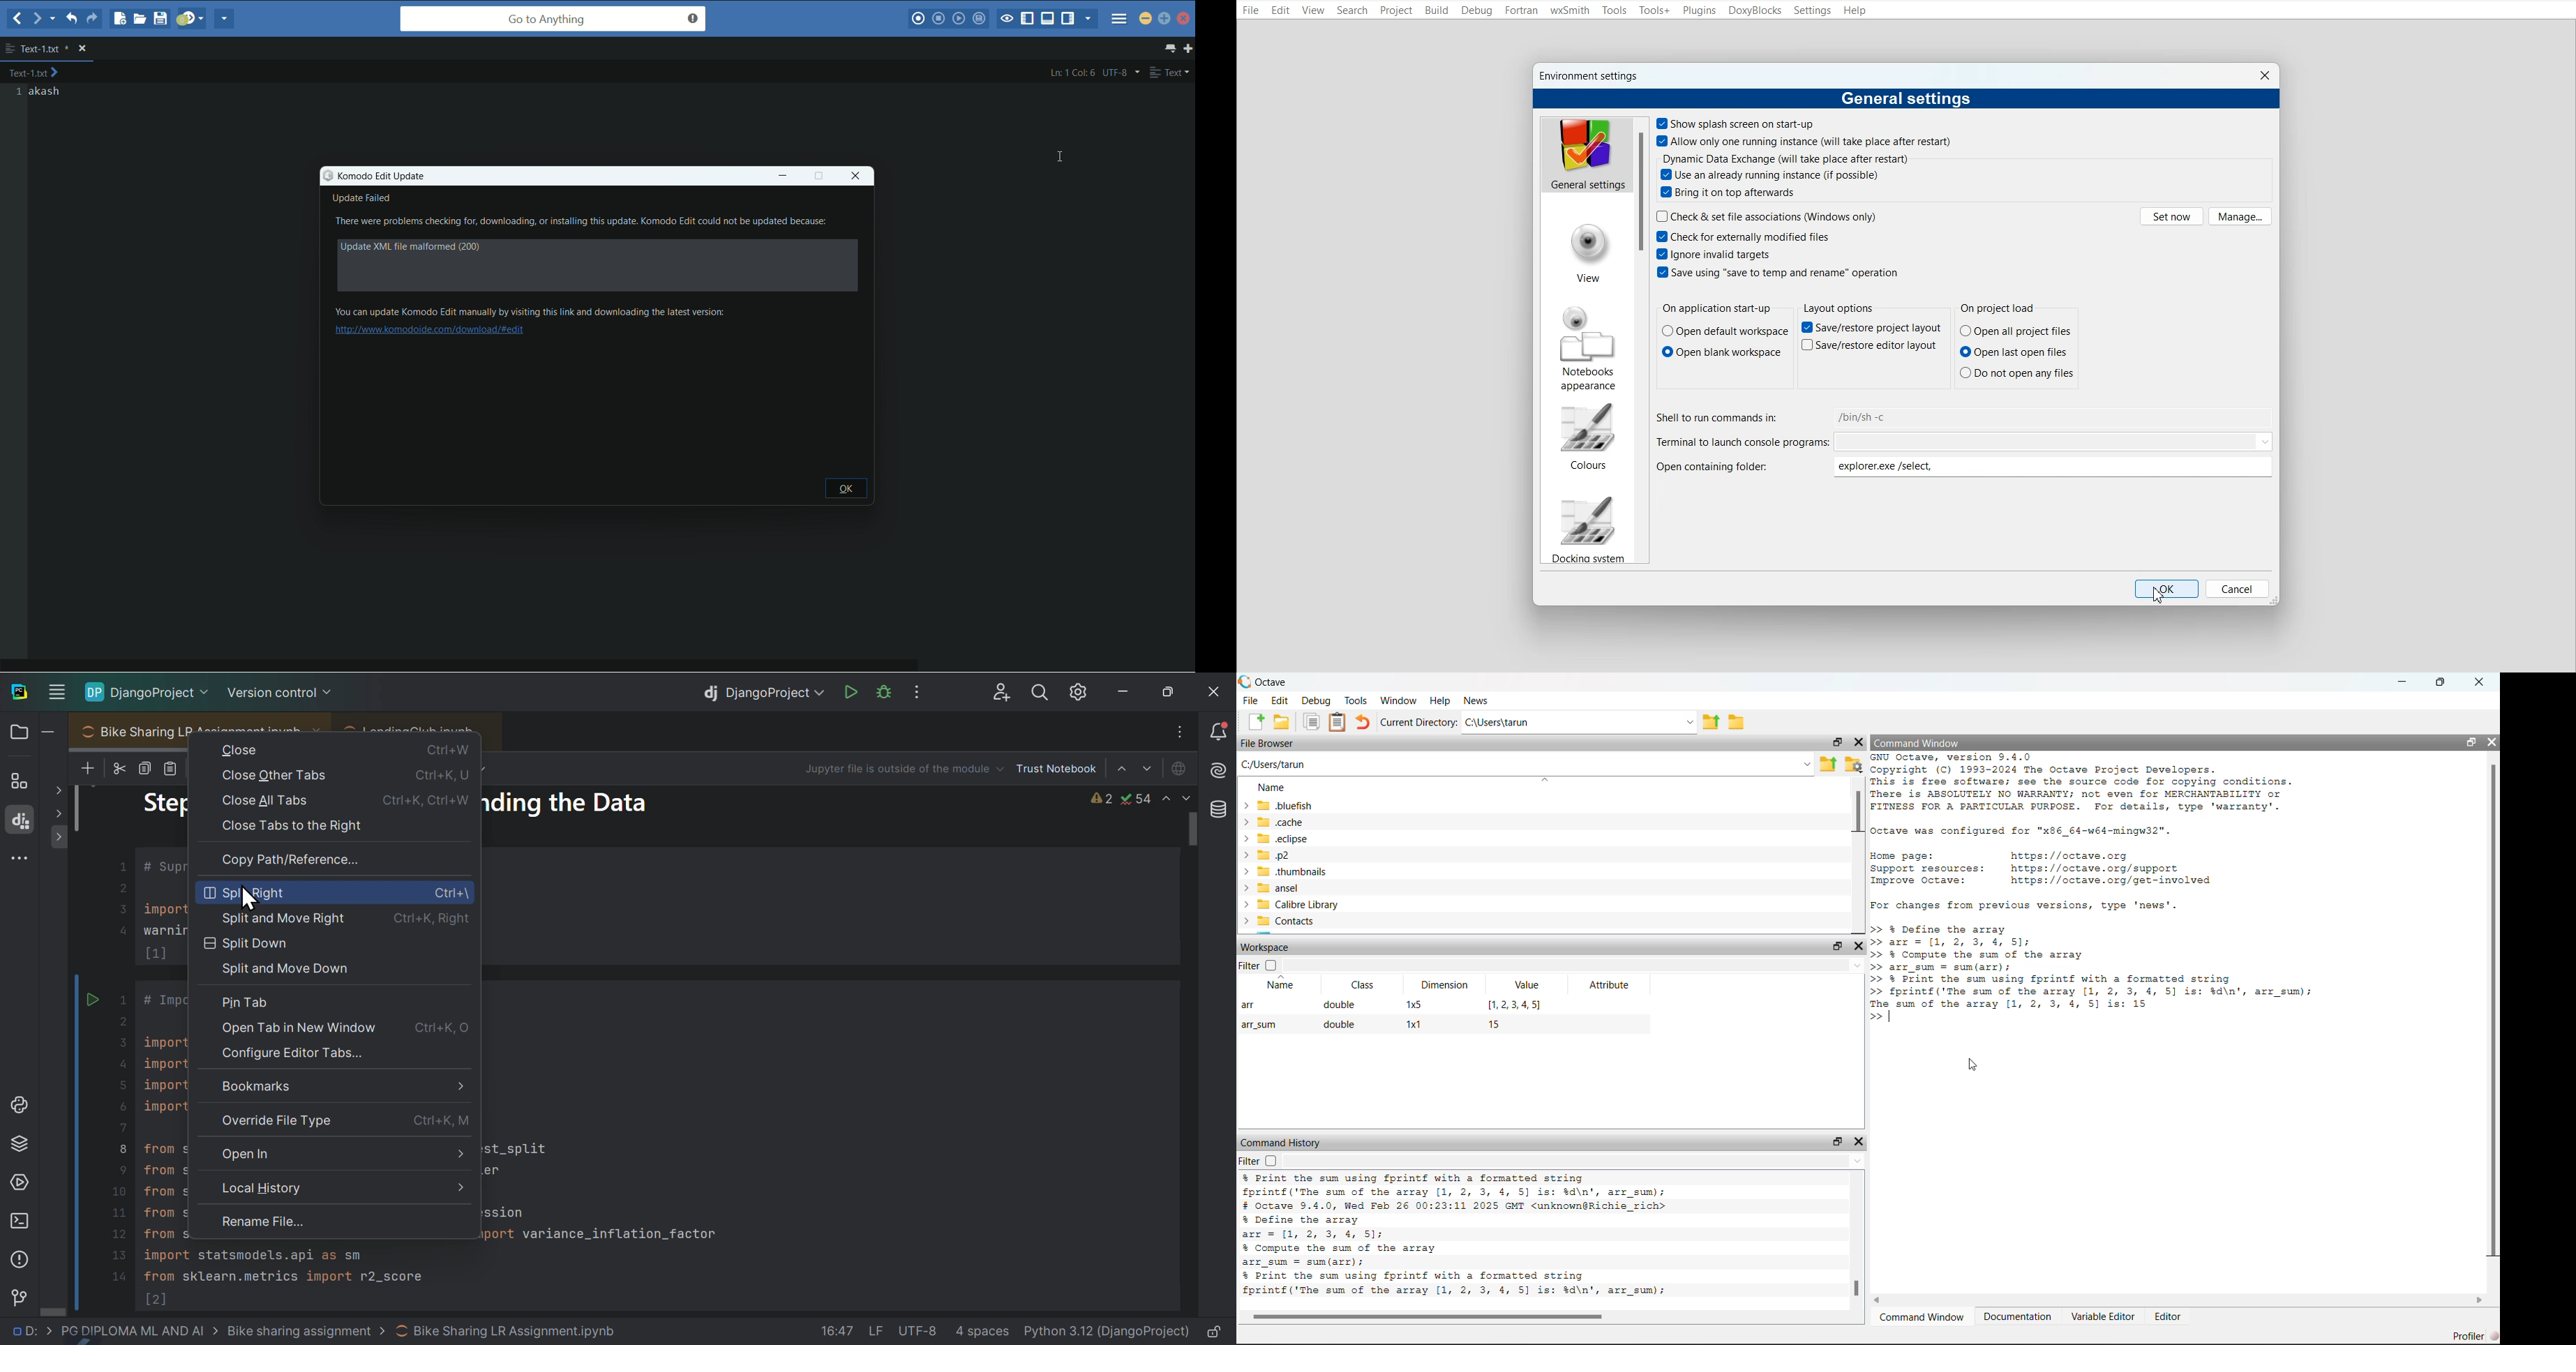  I want to click on Terminal to launch console programs, so click(1965, 442).